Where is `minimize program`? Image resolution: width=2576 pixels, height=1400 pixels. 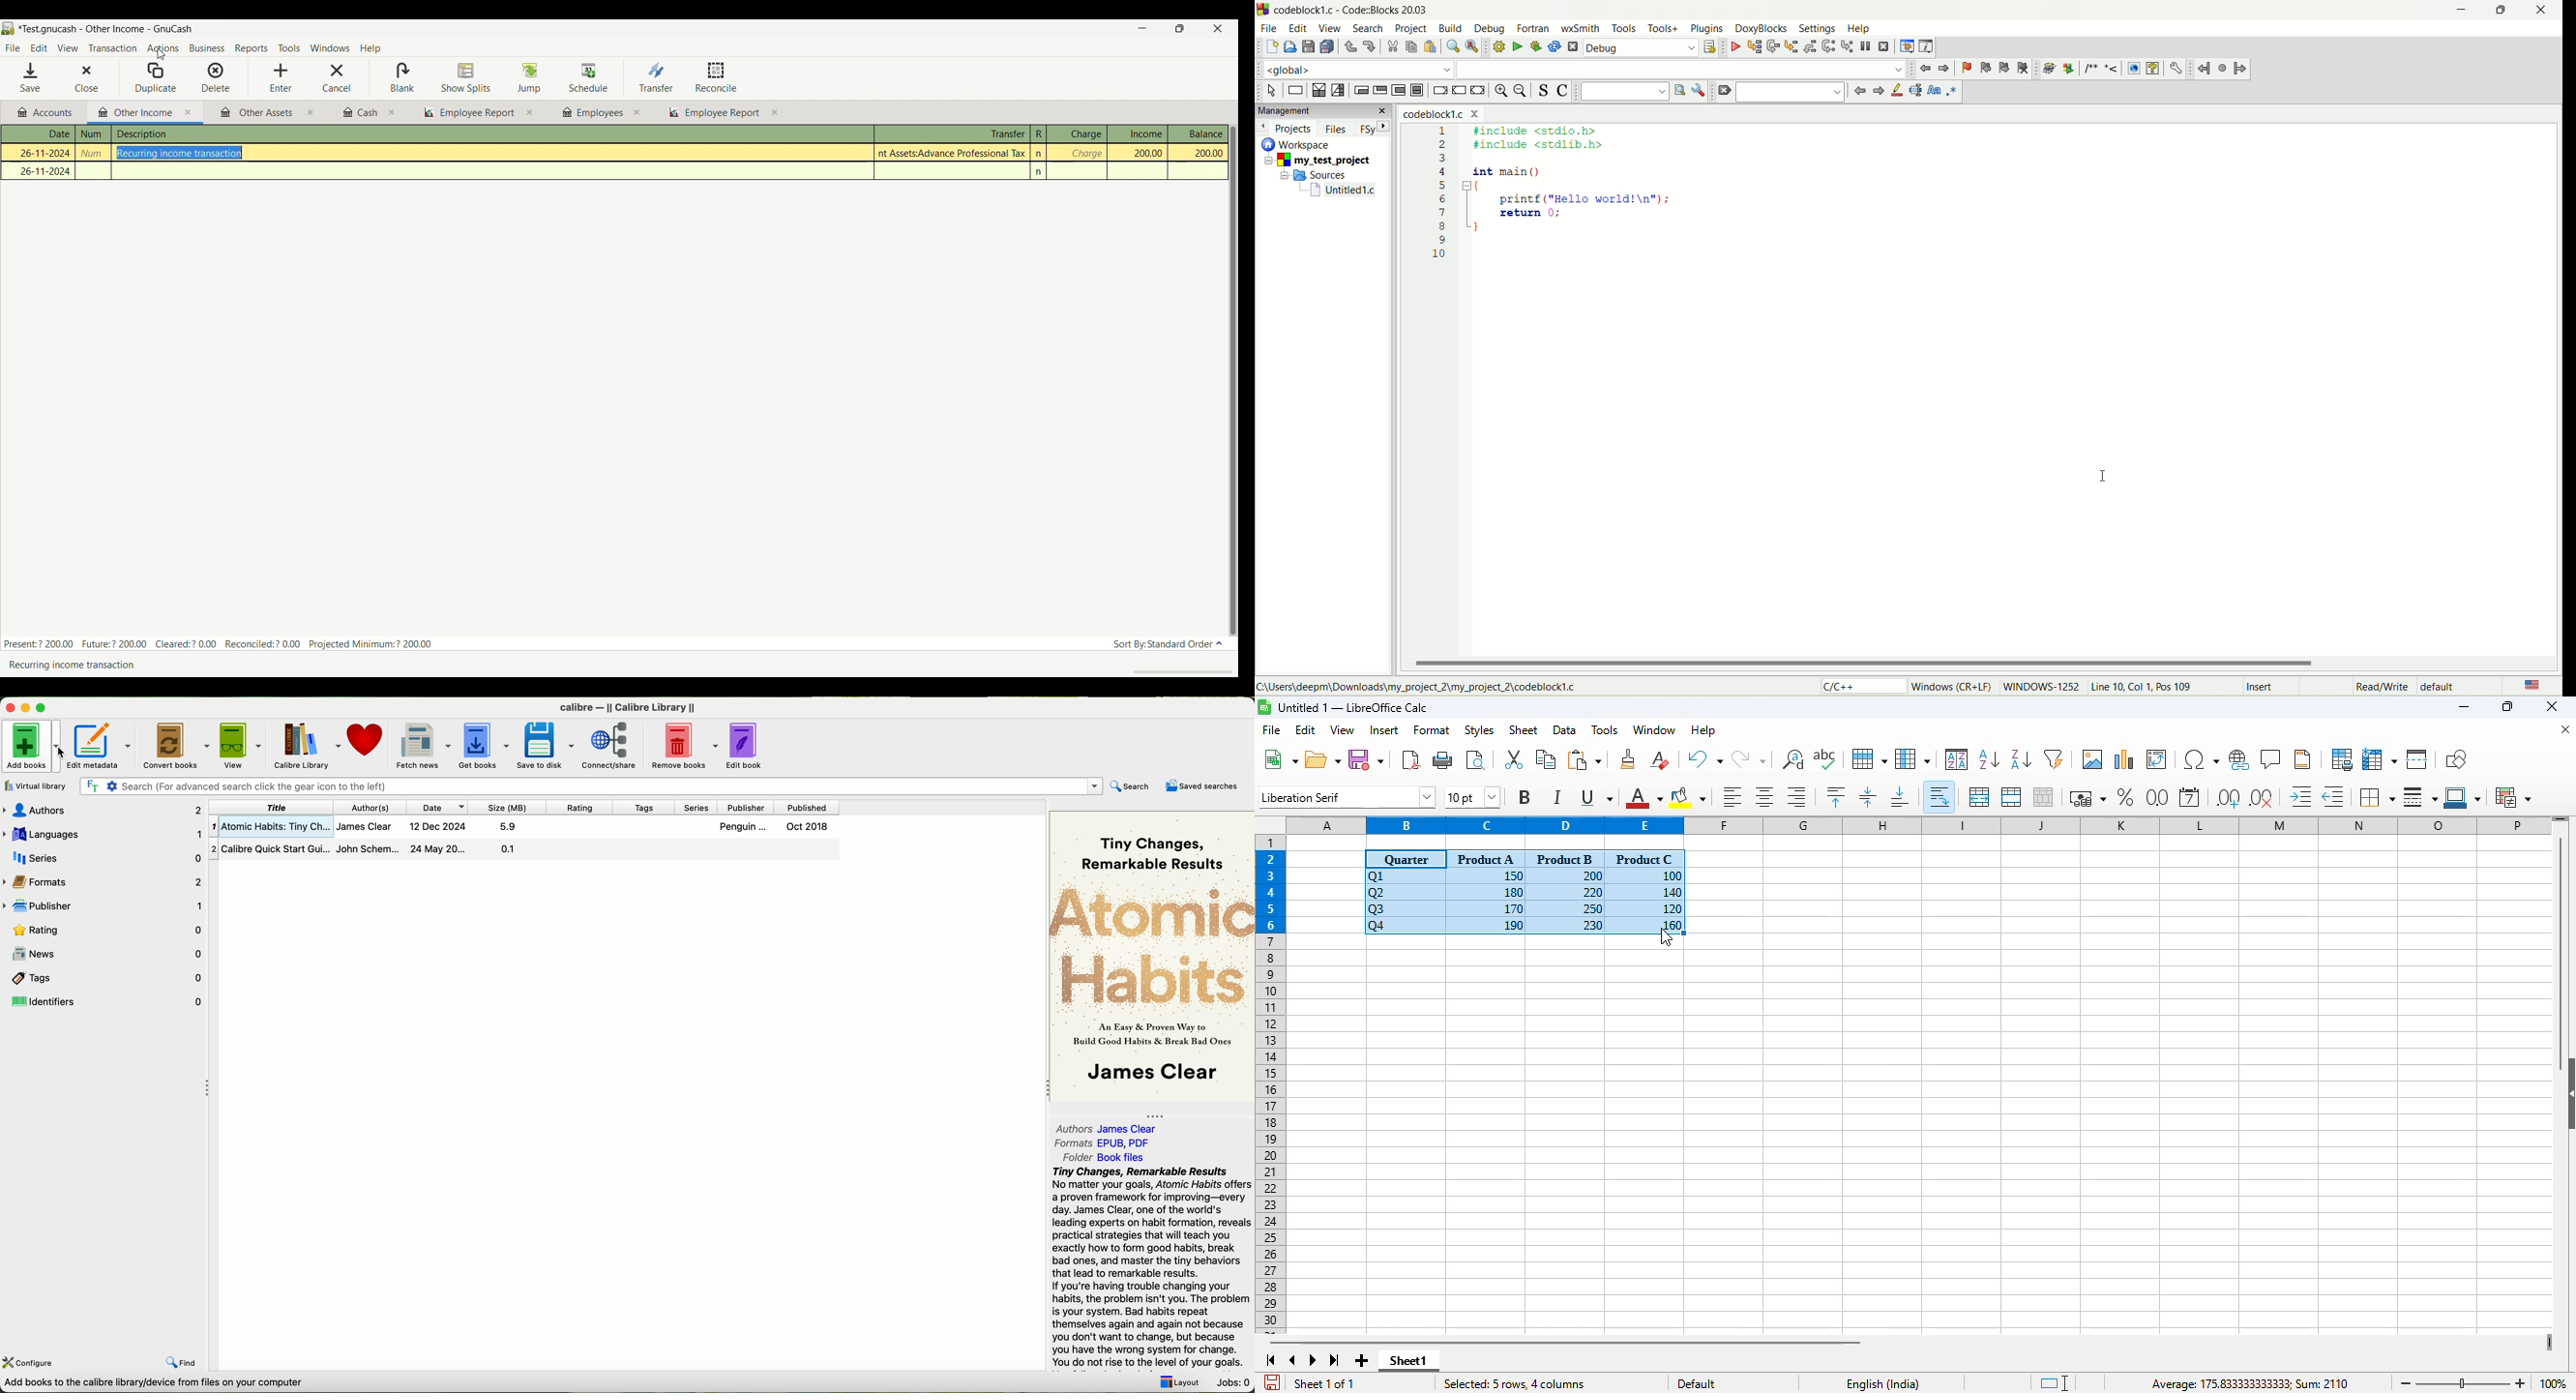
minimize program is located at coordinates (24, 707).